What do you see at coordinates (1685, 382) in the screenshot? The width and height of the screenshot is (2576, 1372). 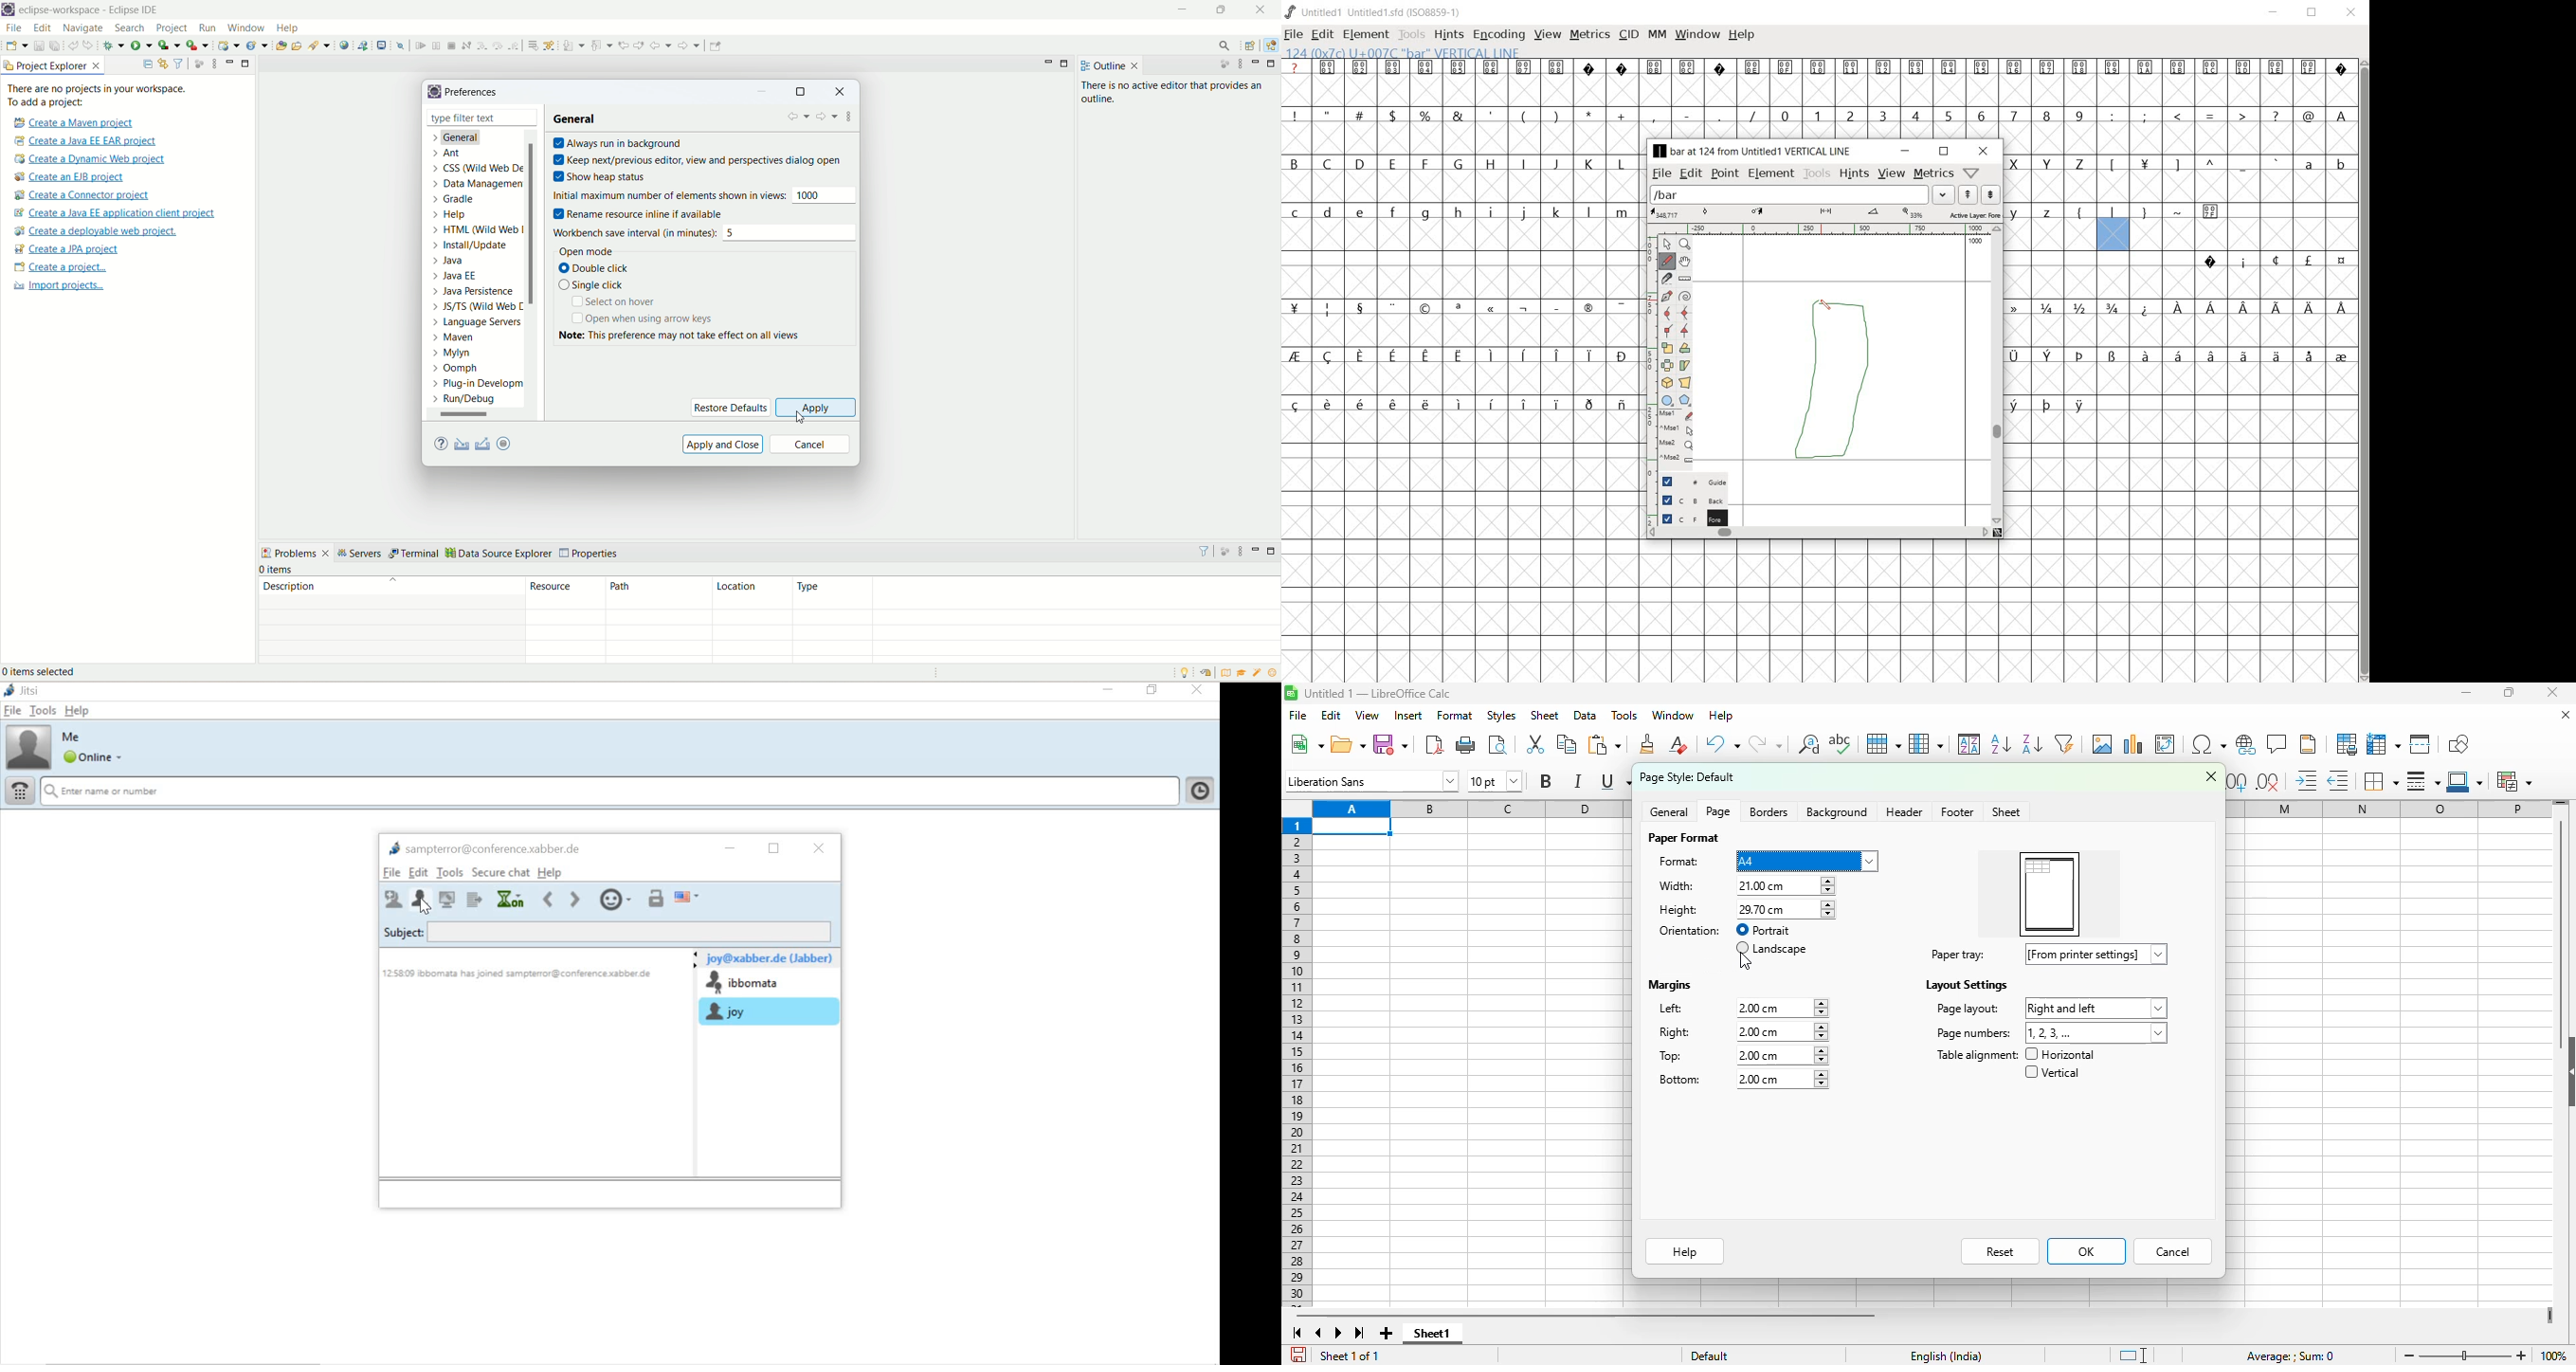 I see `perform a perspective transformation on the selection` at bounding box center [1685, 382].